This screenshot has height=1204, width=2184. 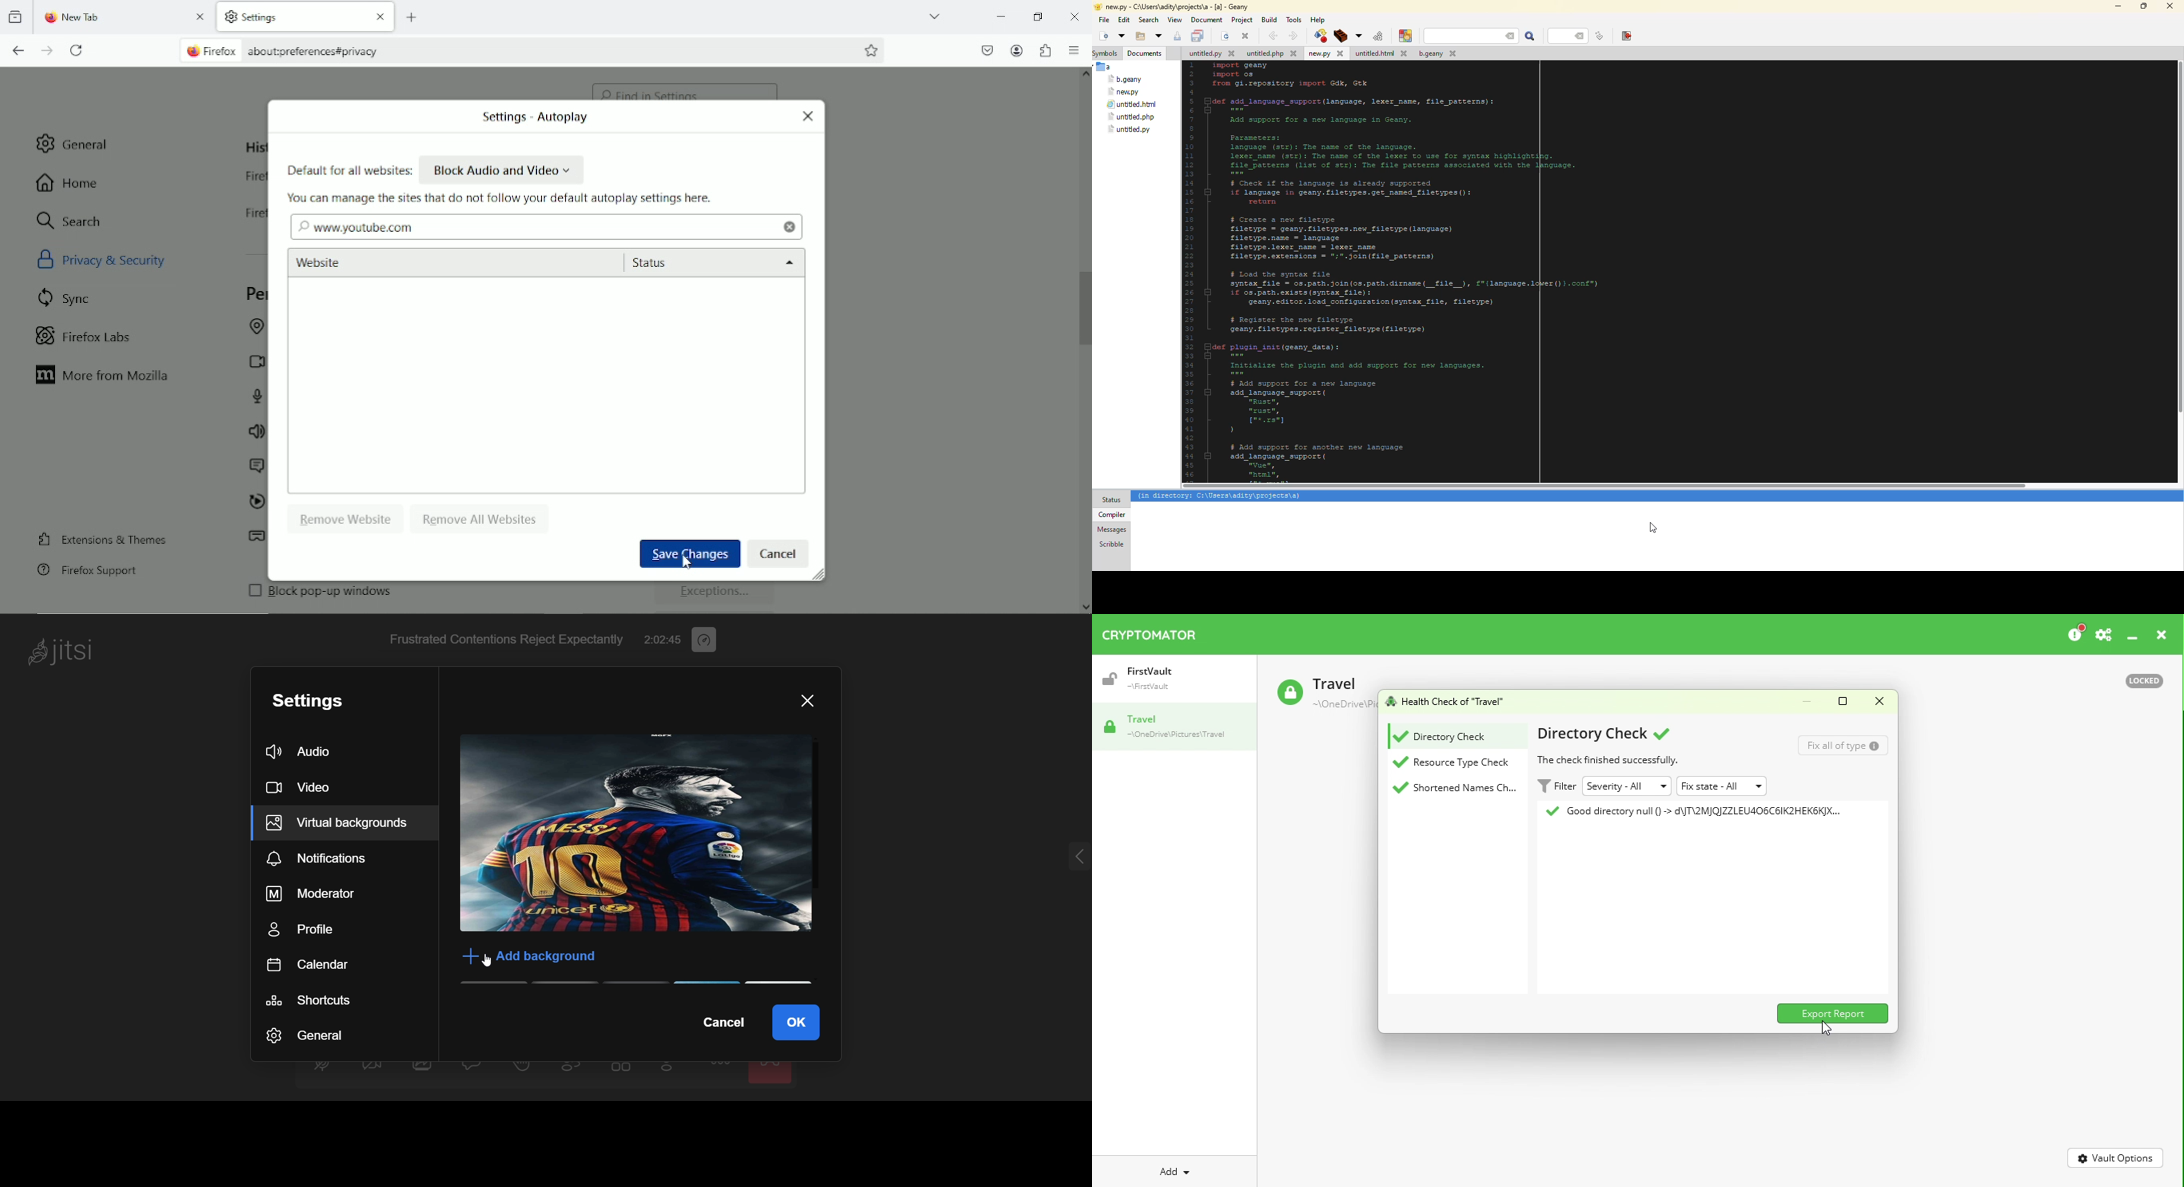 I want to click on raise hand, so click(x=522, y=1071).